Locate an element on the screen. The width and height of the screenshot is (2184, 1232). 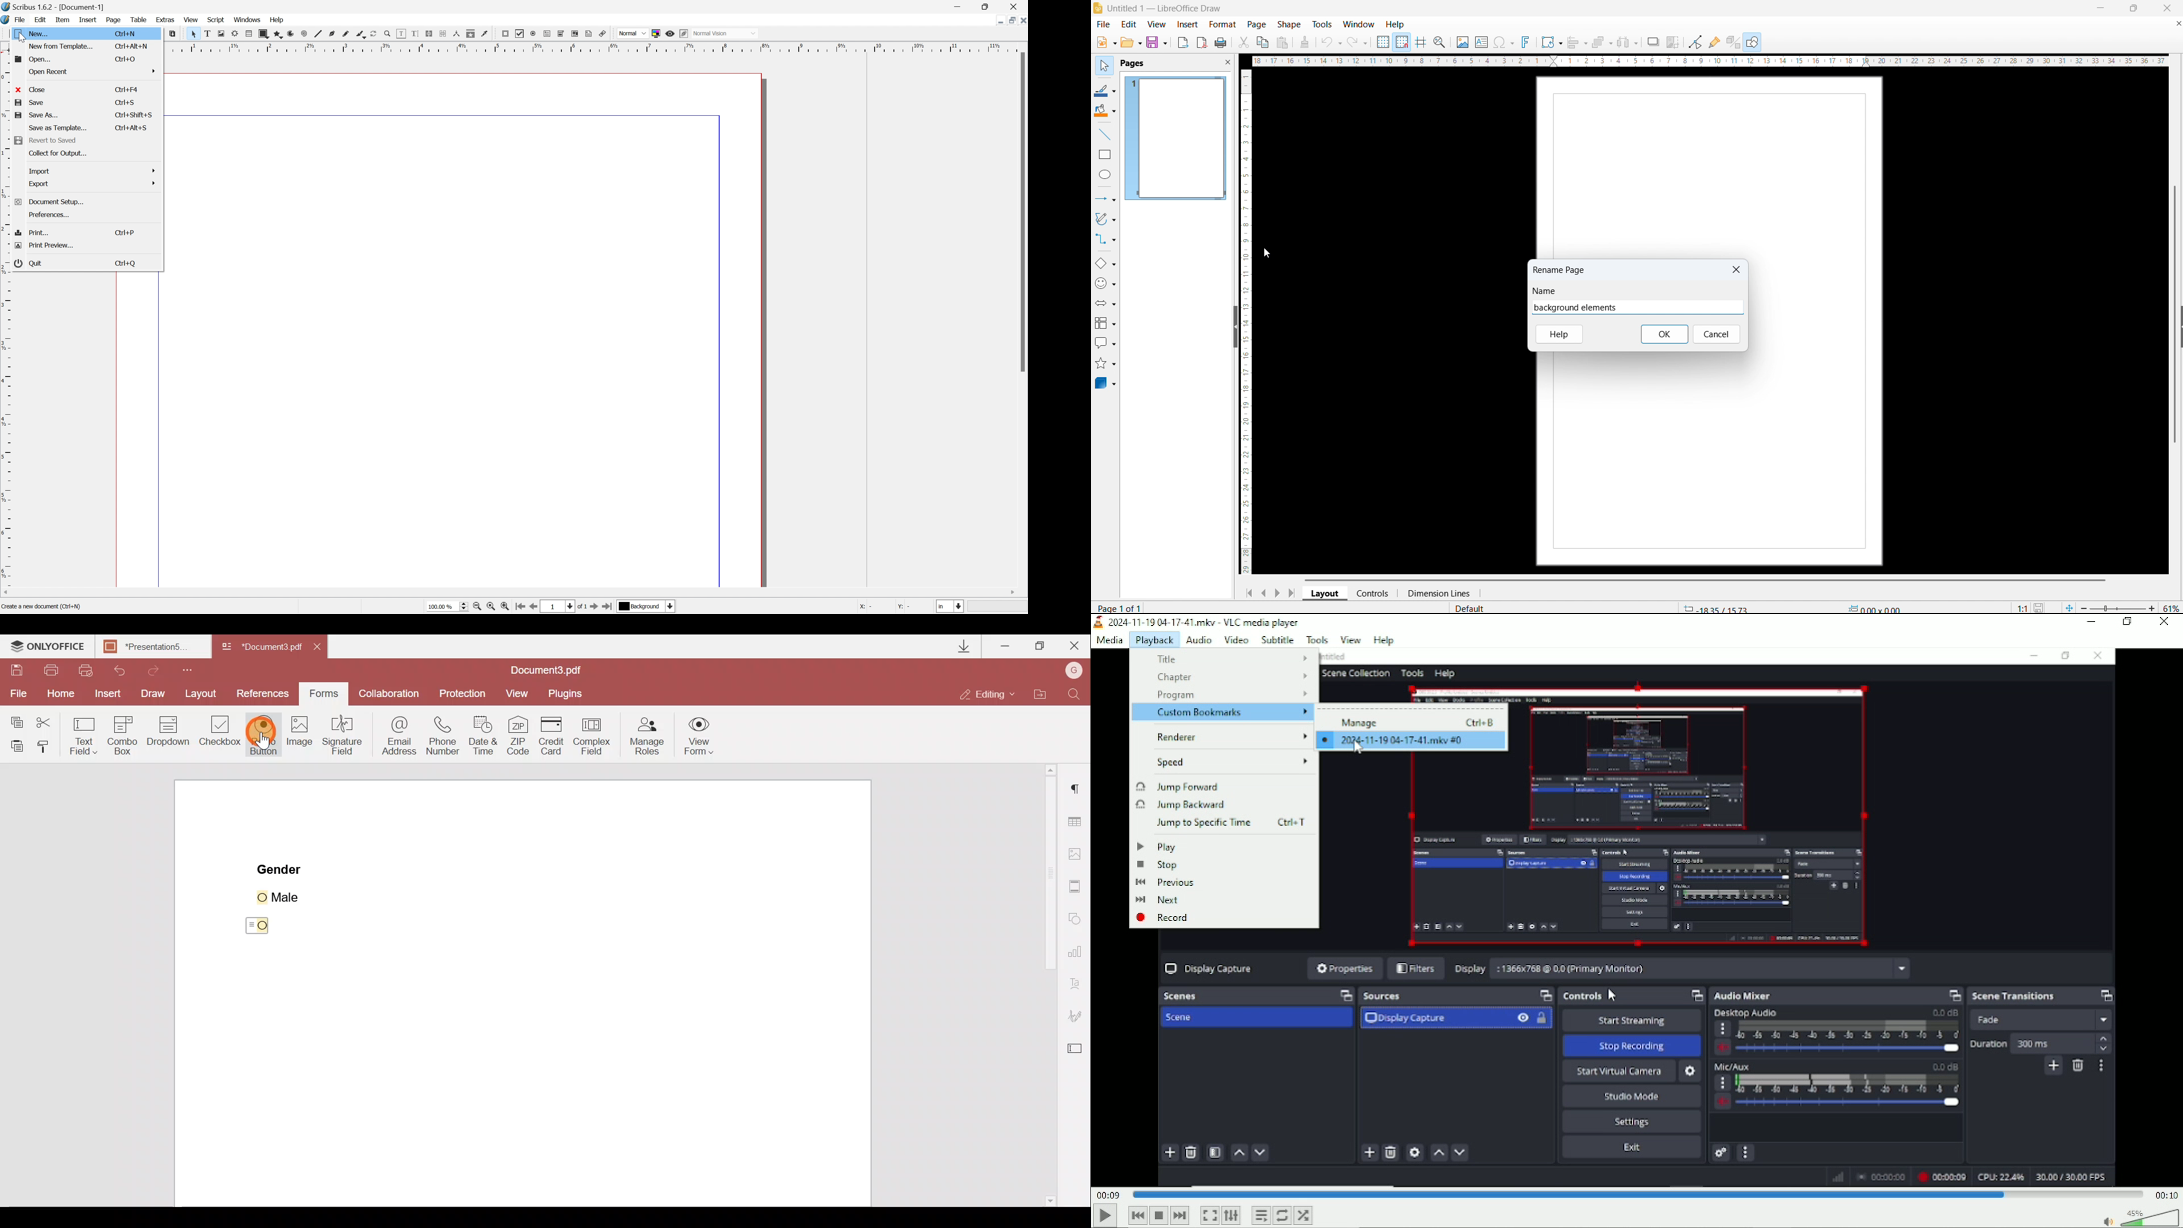
Rename page is located at coordinates (1559, 269).